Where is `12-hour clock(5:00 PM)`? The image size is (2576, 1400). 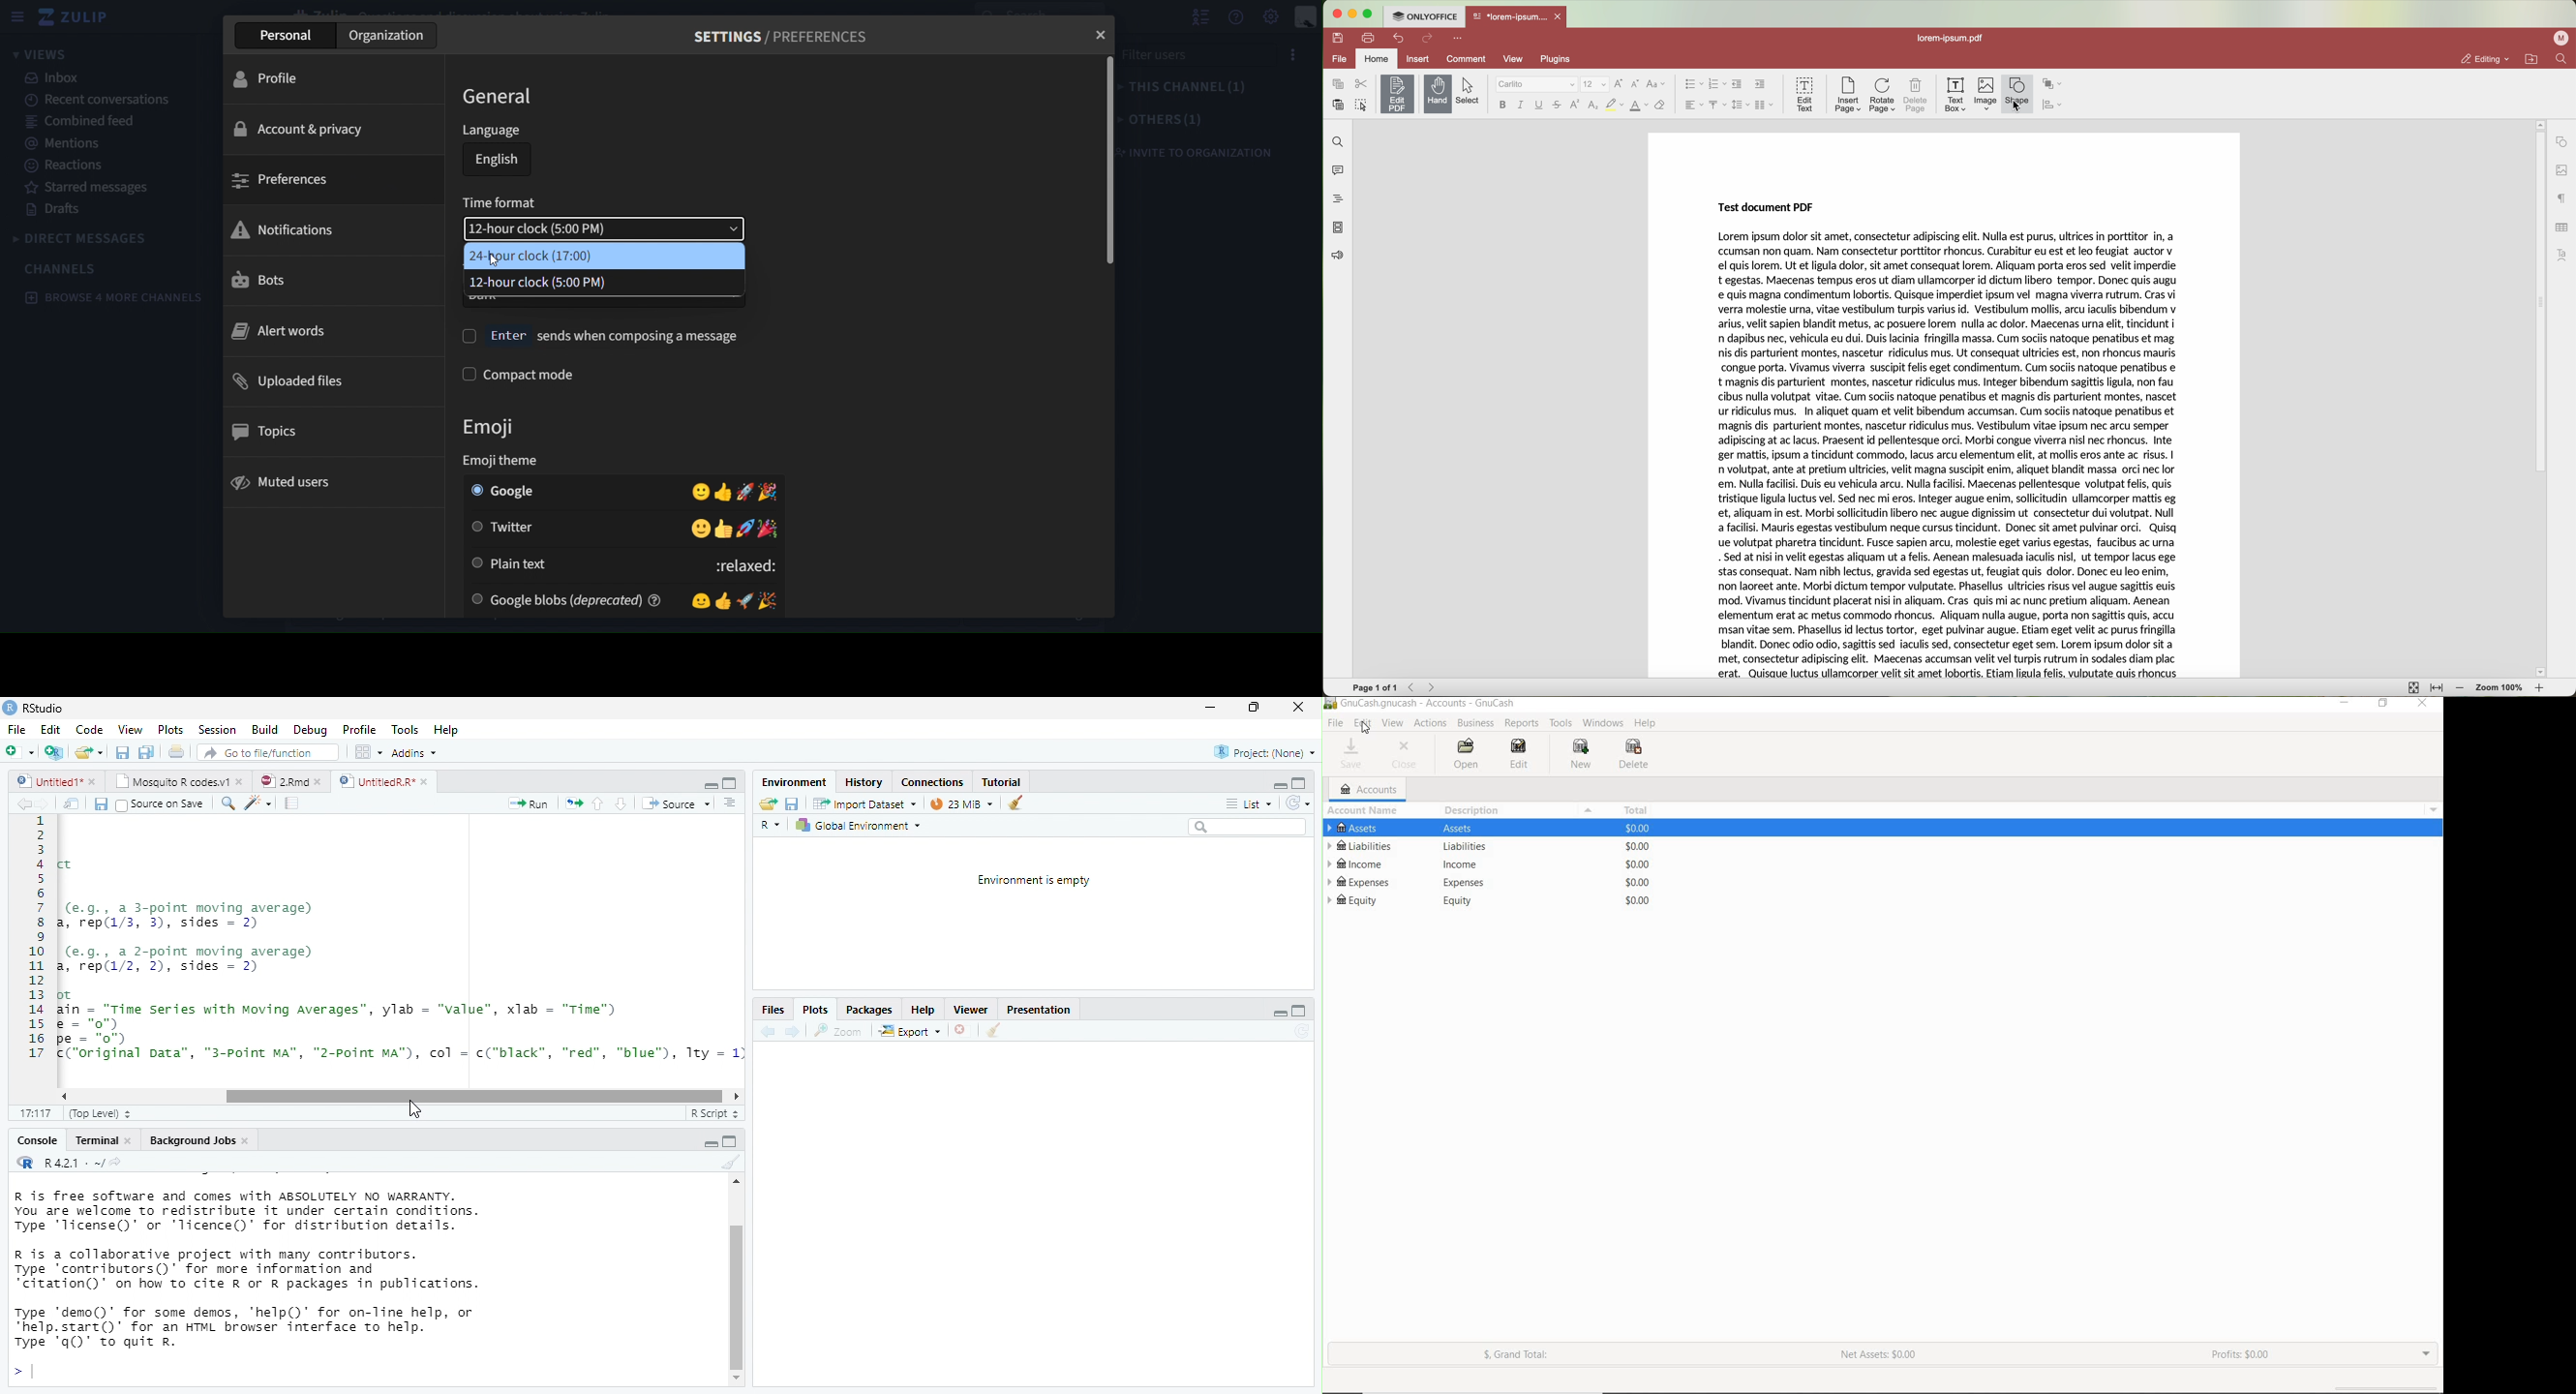 12-hour clock(5:00 PM) is located at coordinates (605, 284).